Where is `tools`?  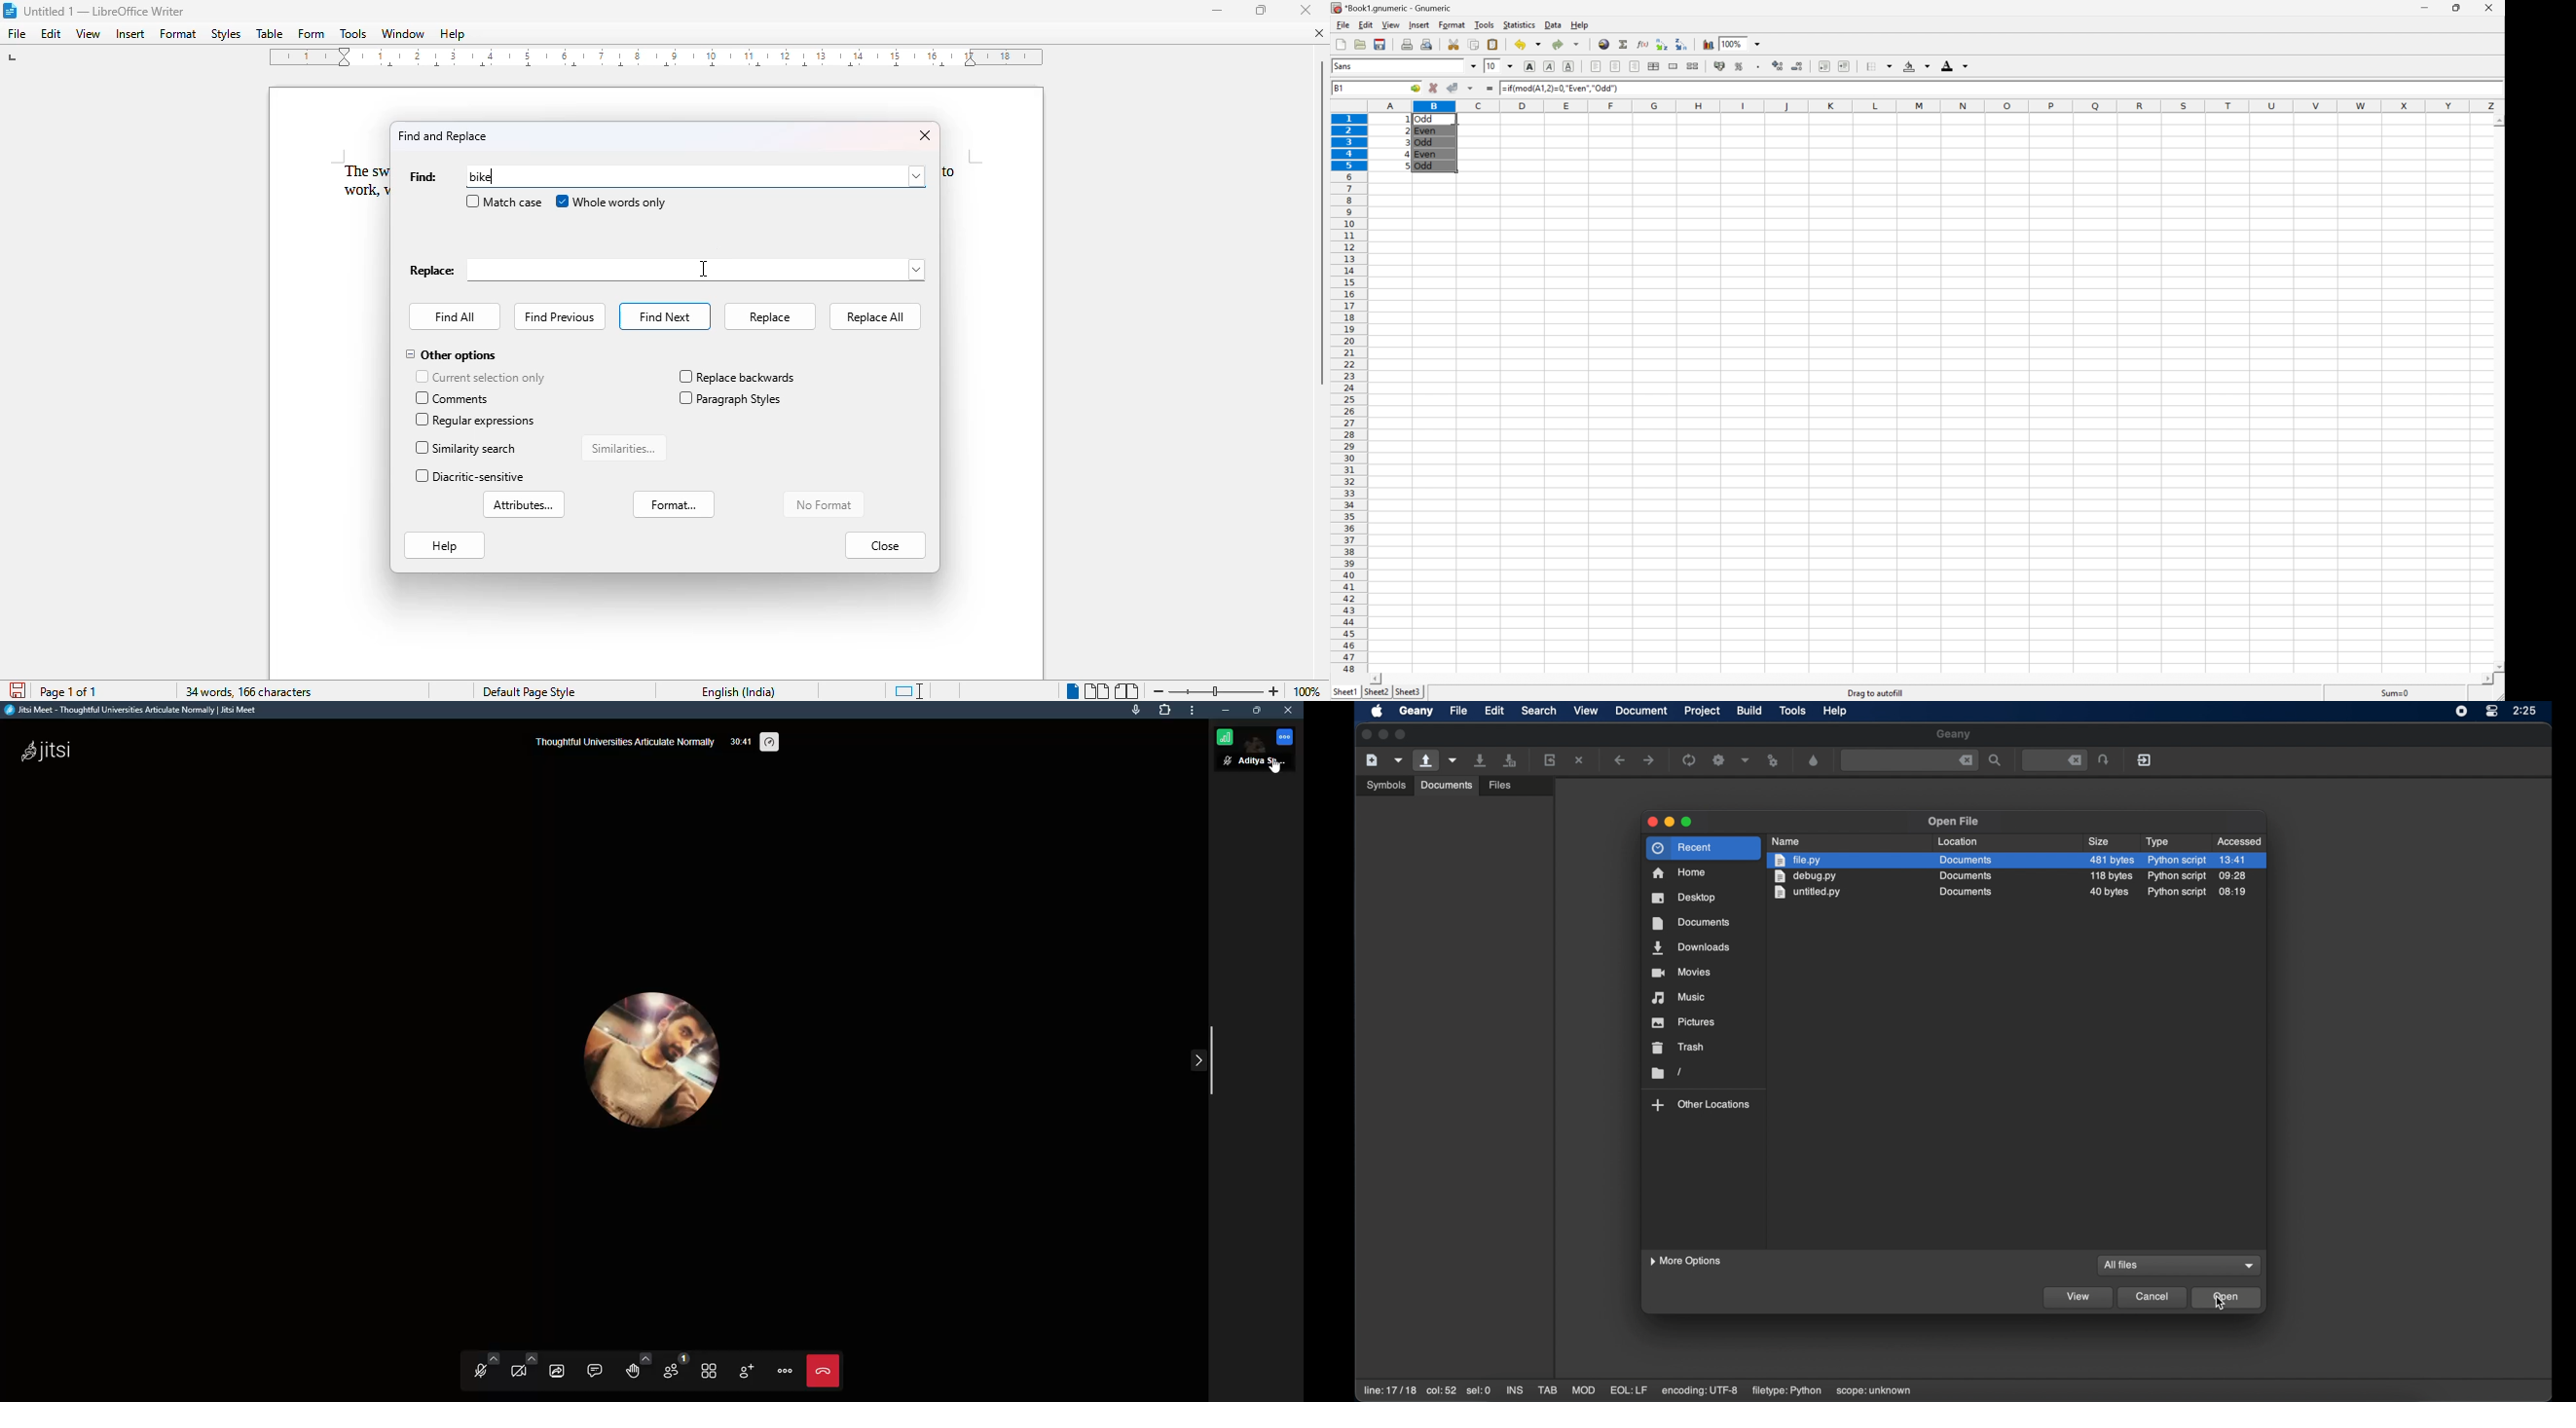
tools is located at coordinates (1793, 710).